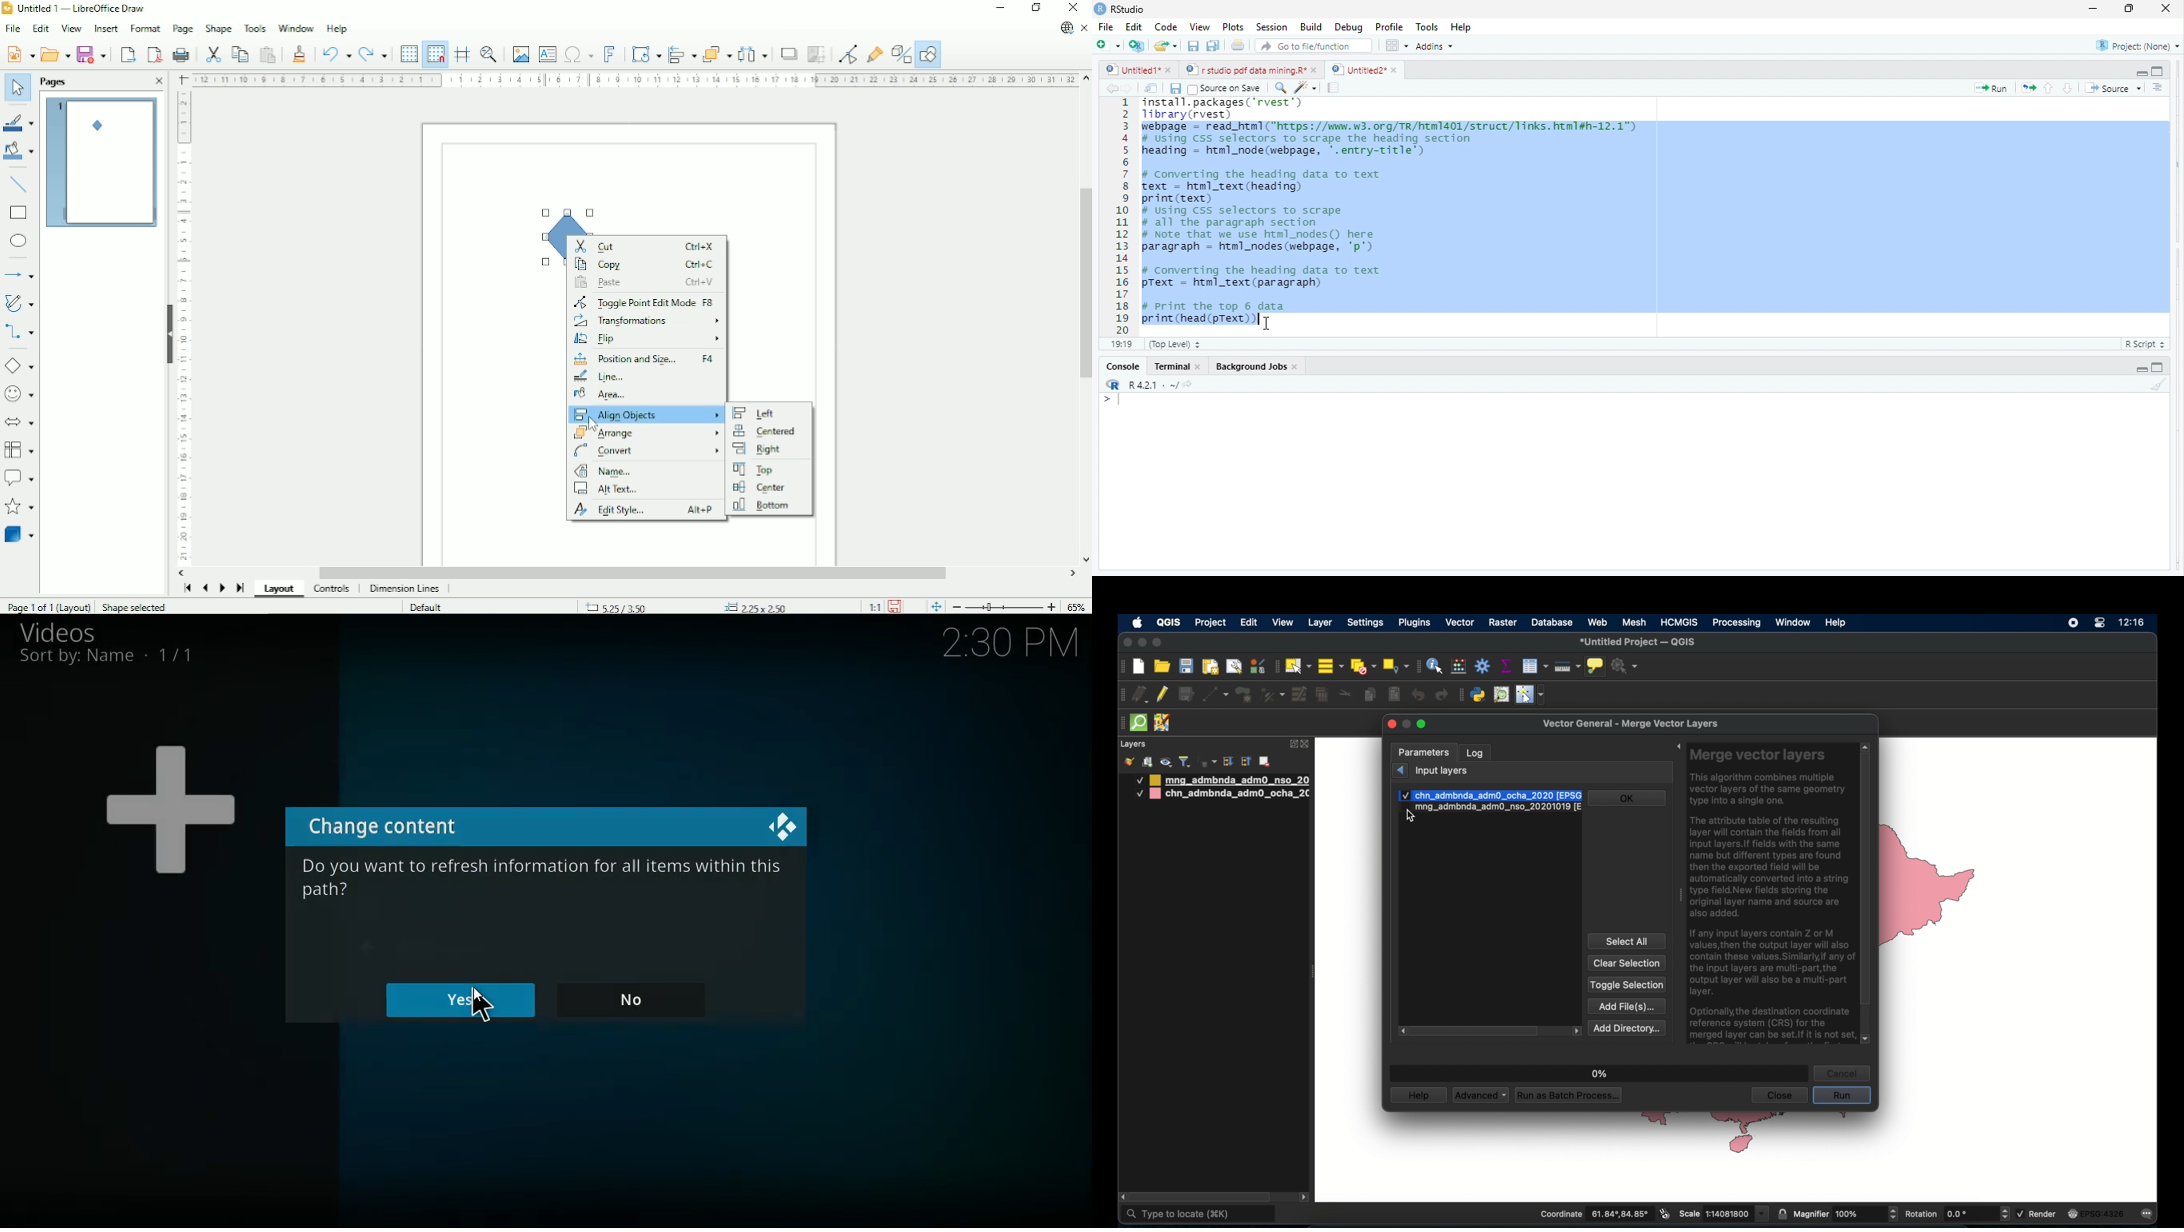  Describe the element at coordinates (173, 803) in the screenshot. I see ` +` at that location.